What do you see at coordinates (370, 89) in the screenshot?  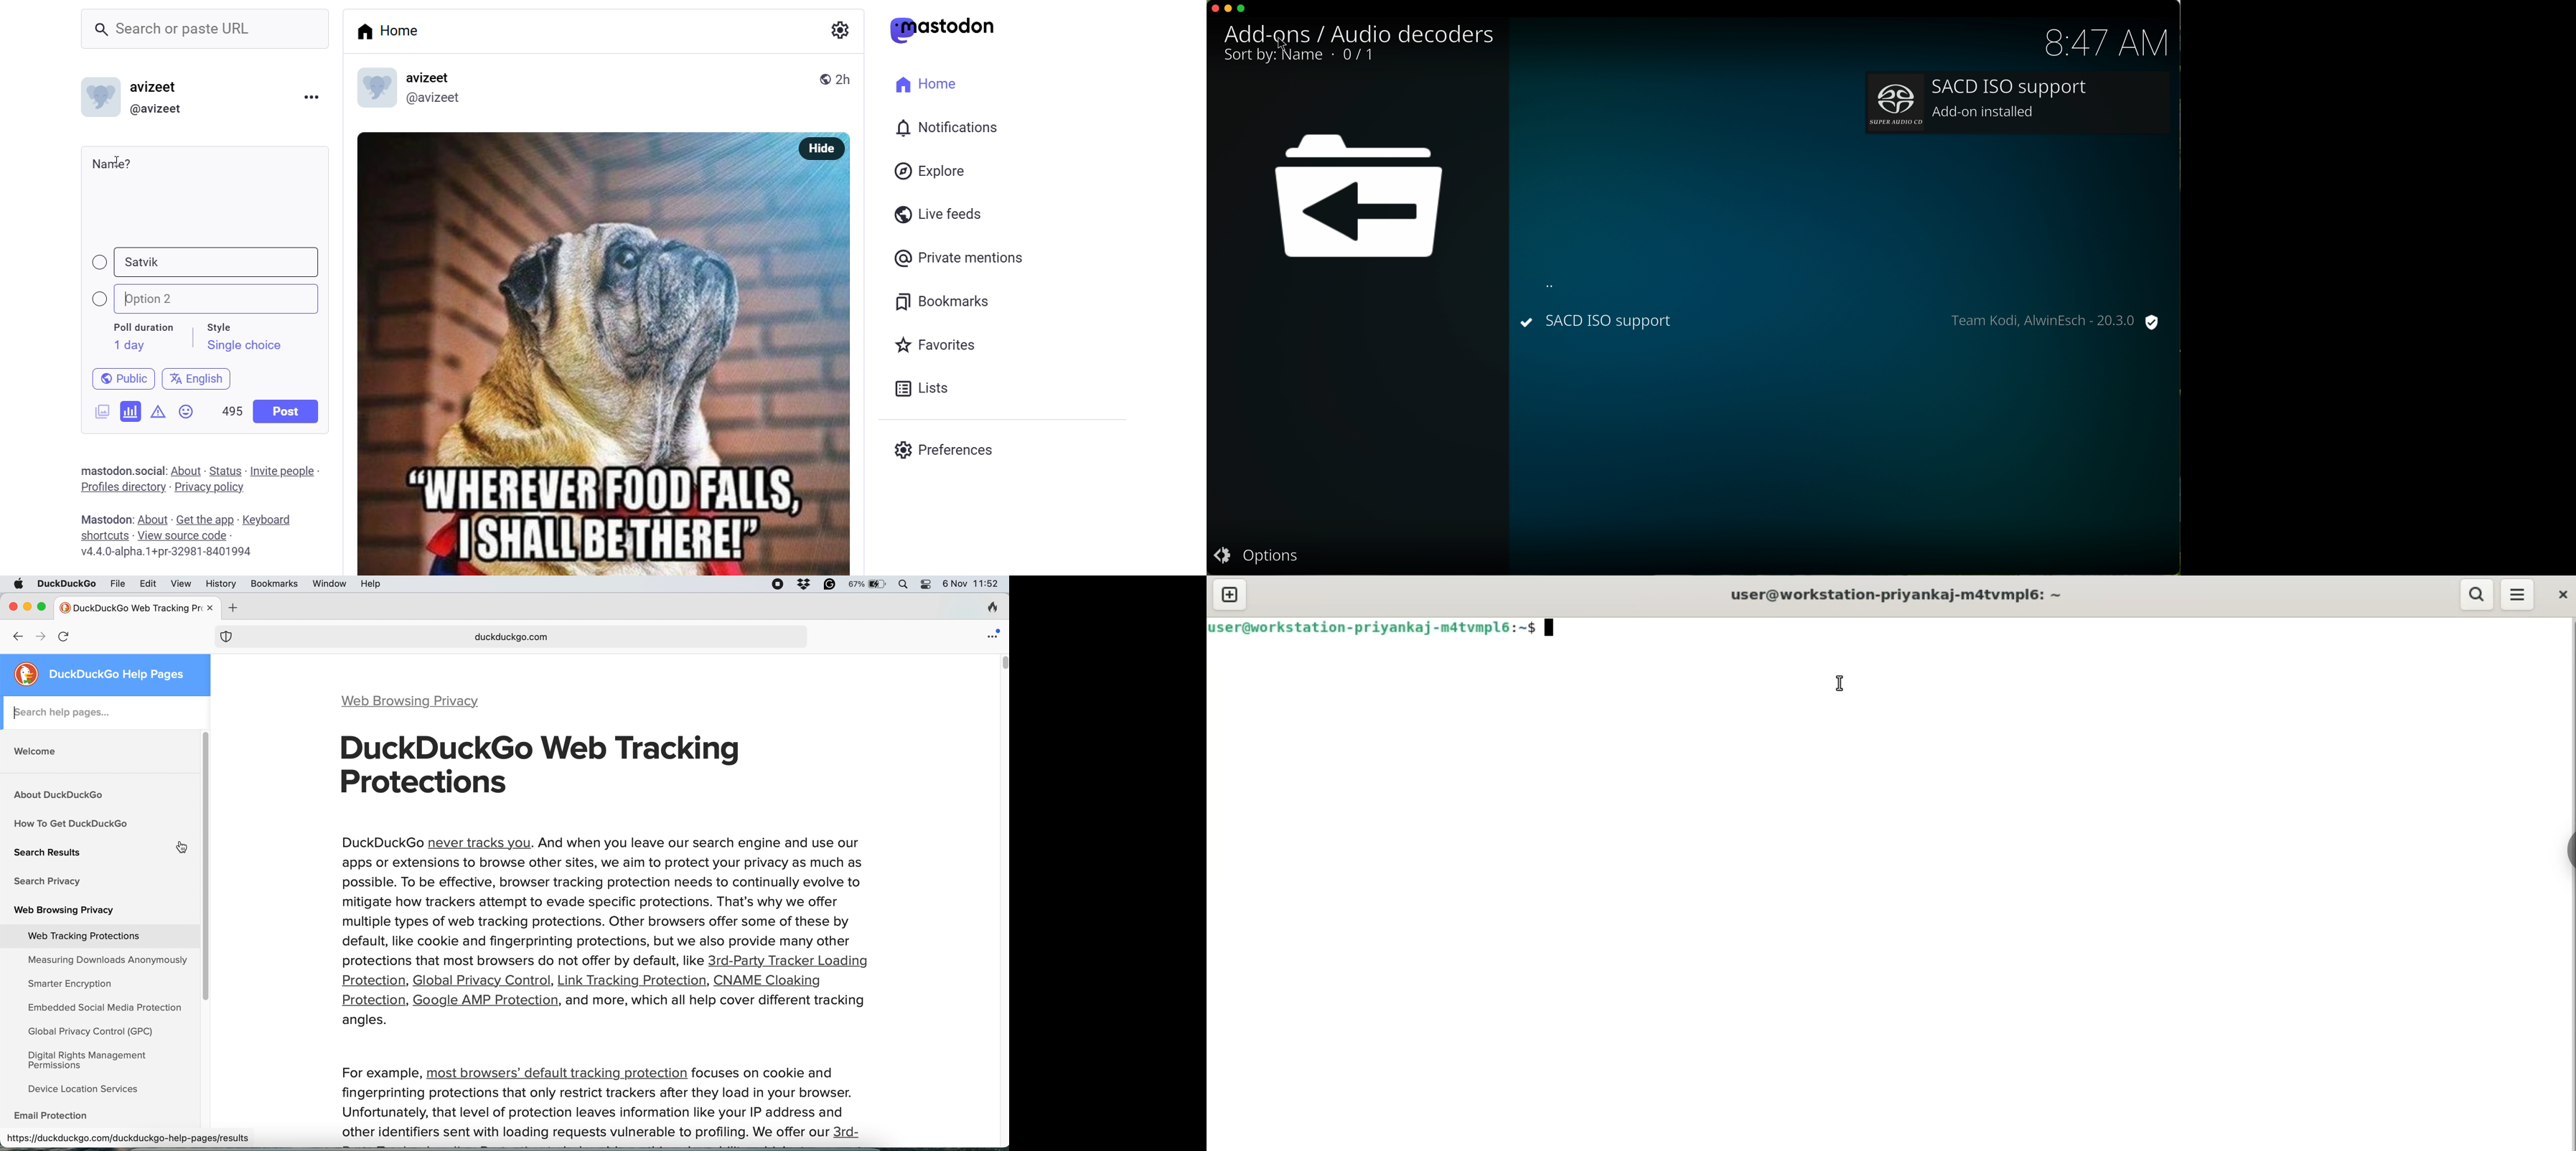 I see `display picture` at bounding box center [370, 89].